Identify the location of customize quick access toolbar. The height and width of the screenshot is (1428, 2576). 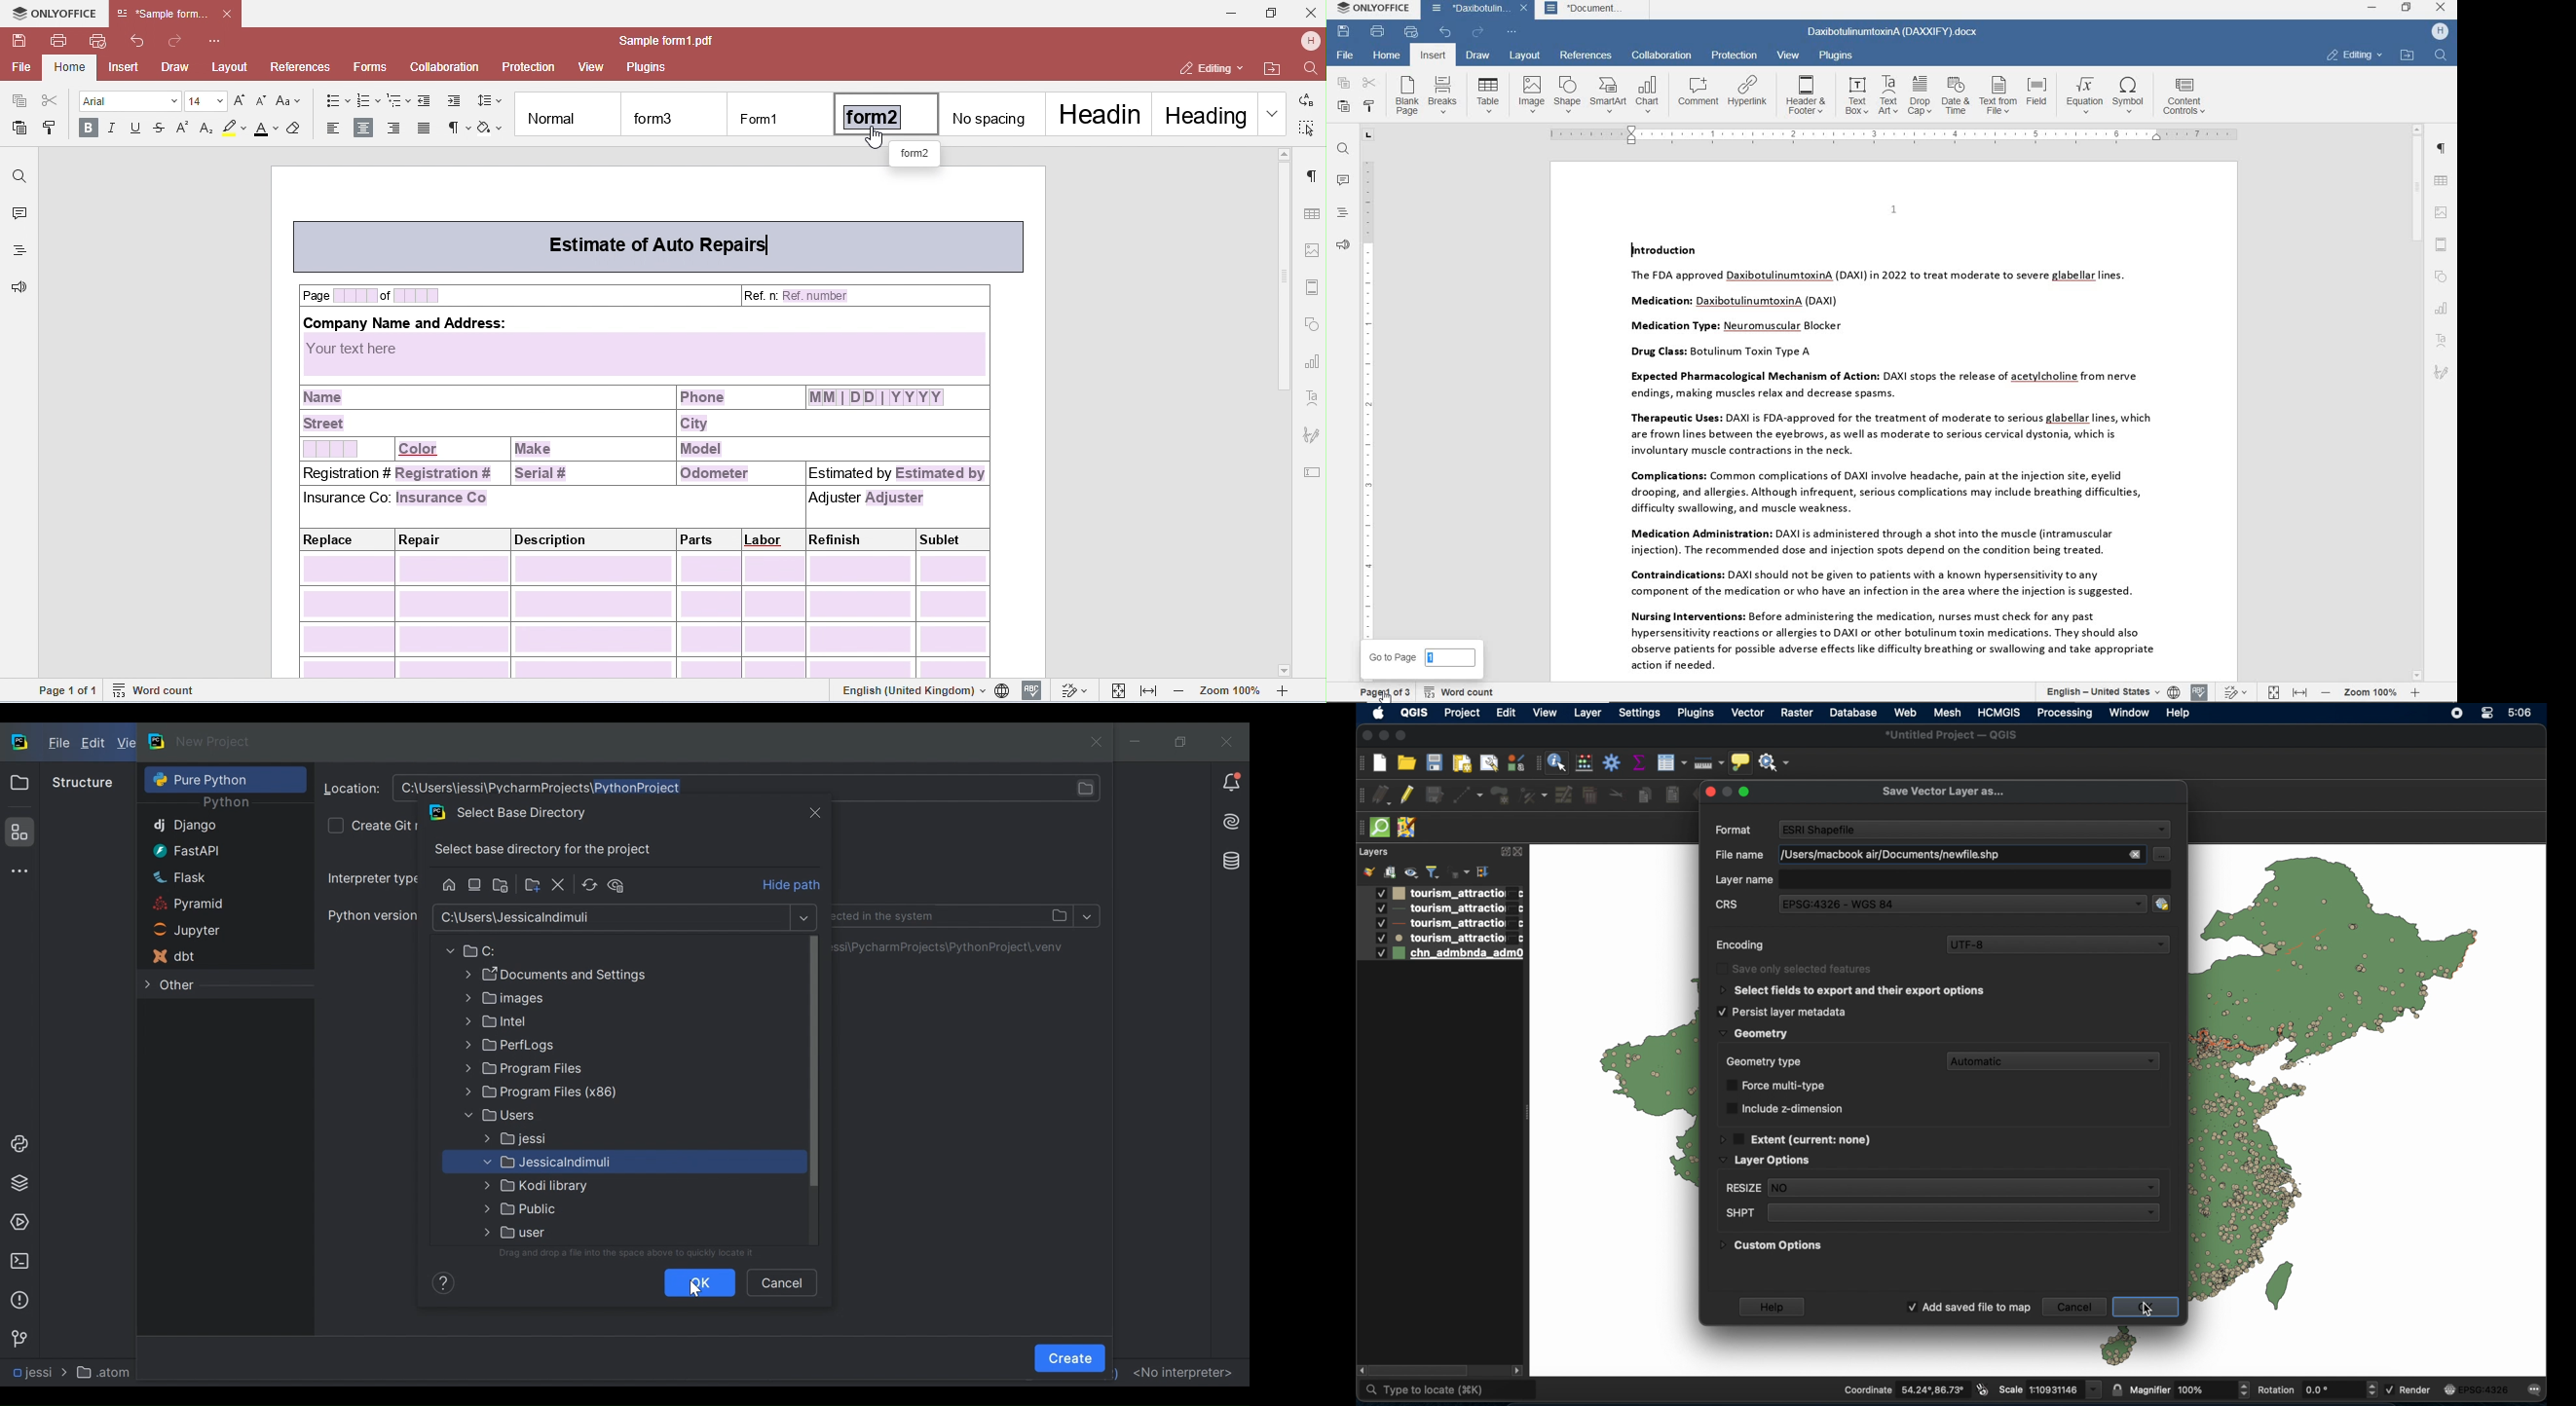
(1512, 32).